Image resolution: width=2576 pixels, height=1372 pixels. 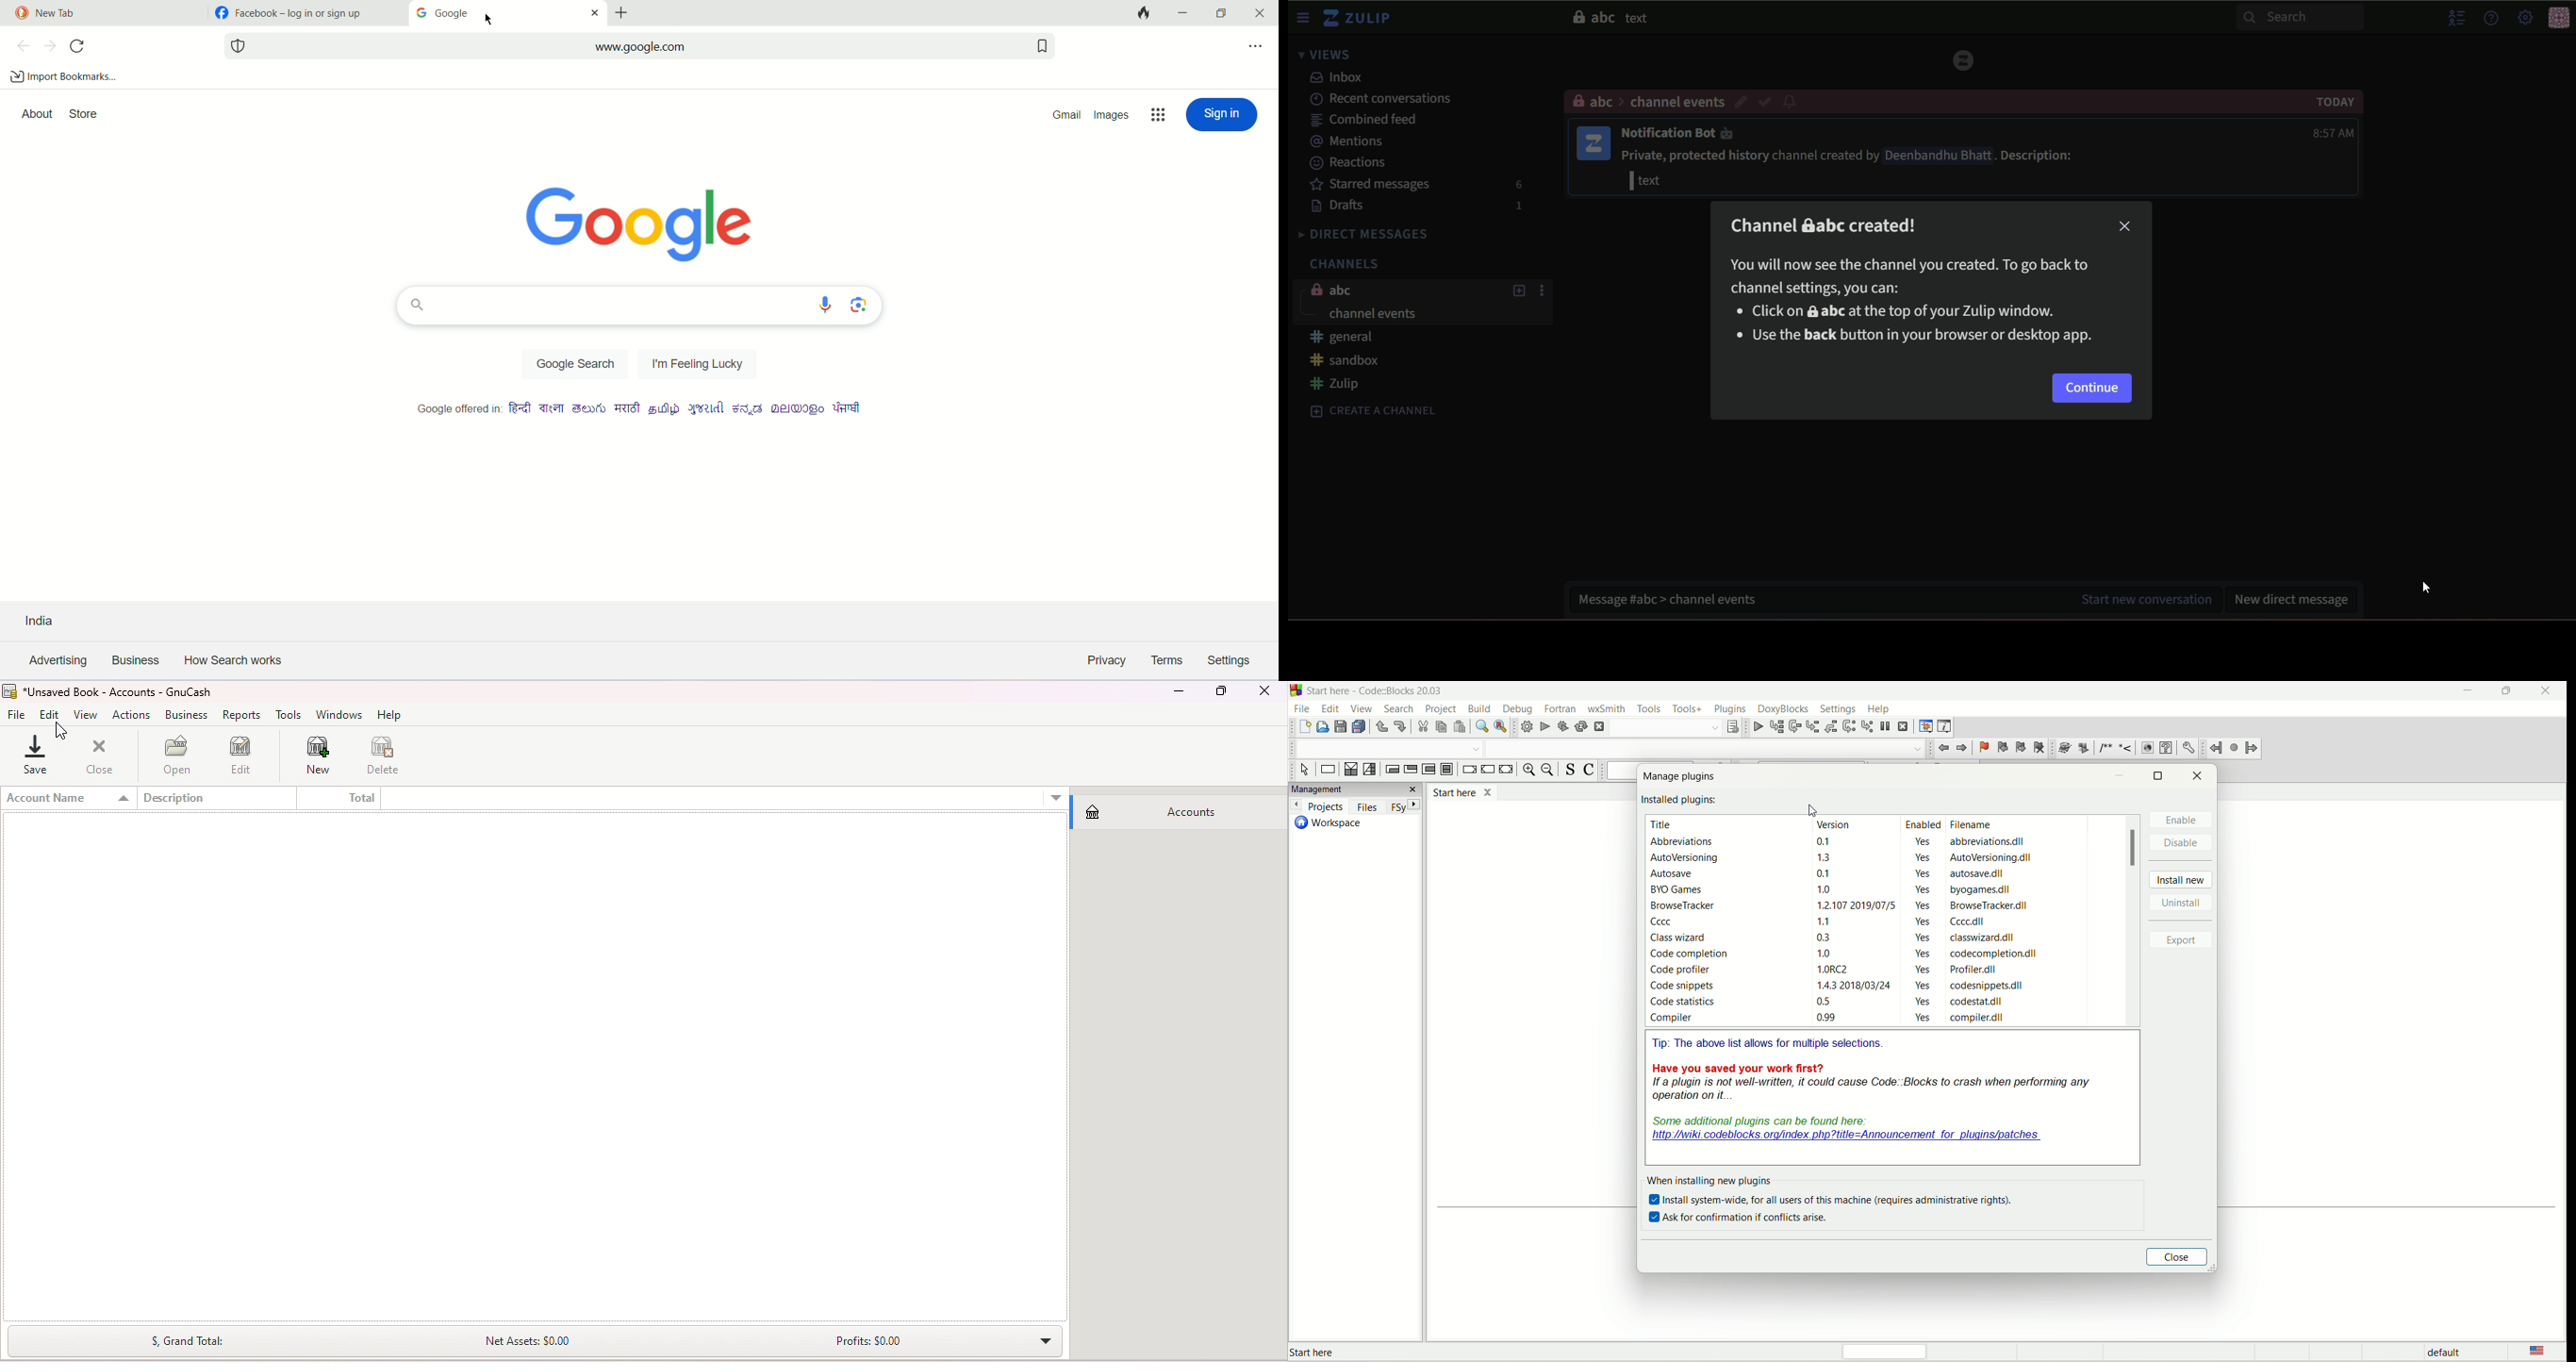 I want to click on Close, so click(x=104, y=759).